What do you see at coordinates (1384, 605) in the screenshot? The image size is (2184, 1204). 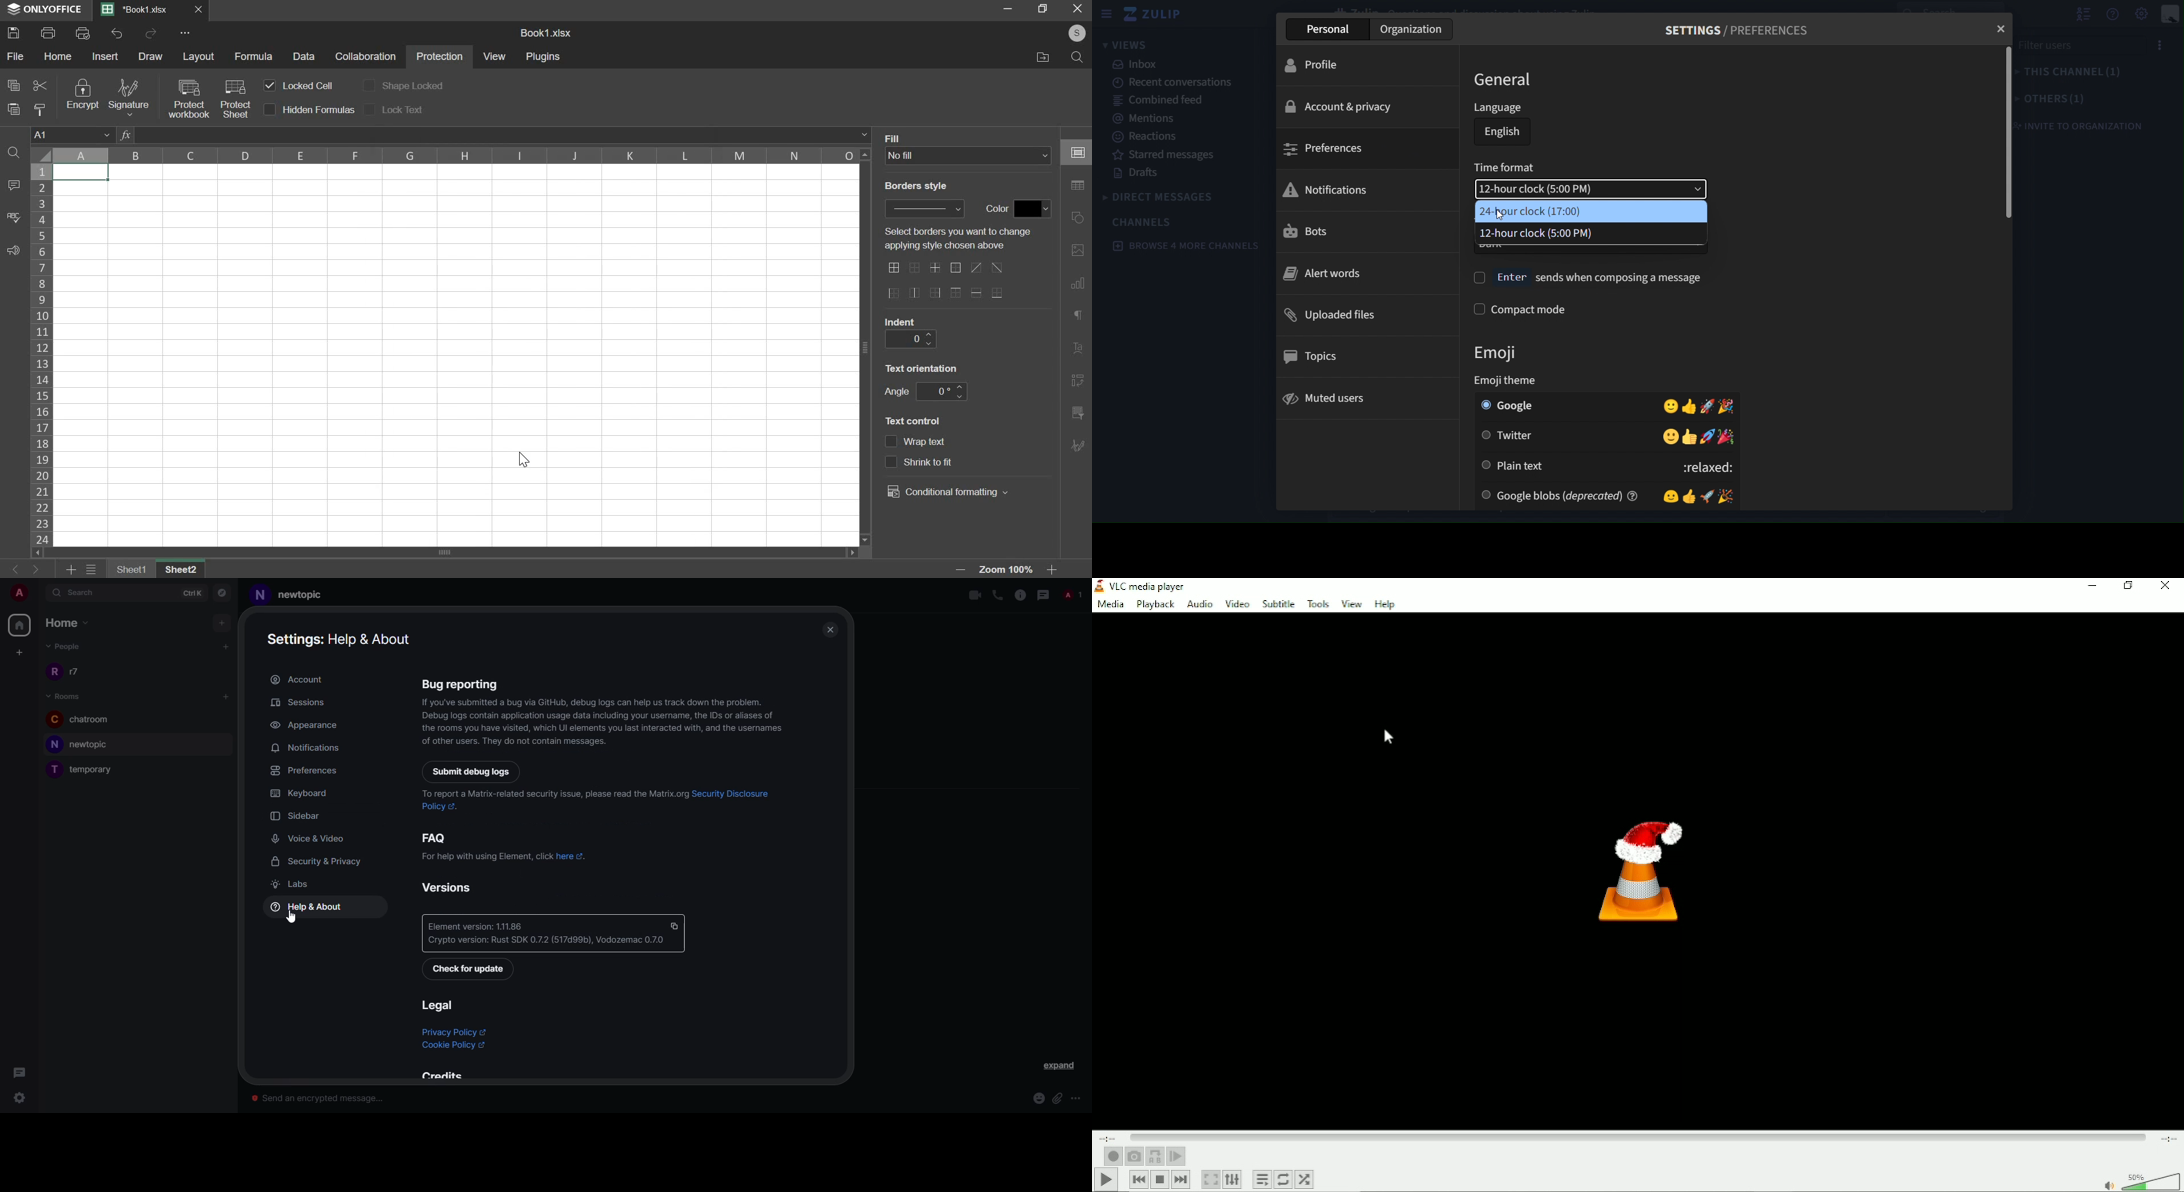 I see `Help` at bounding box center [1384, 605].